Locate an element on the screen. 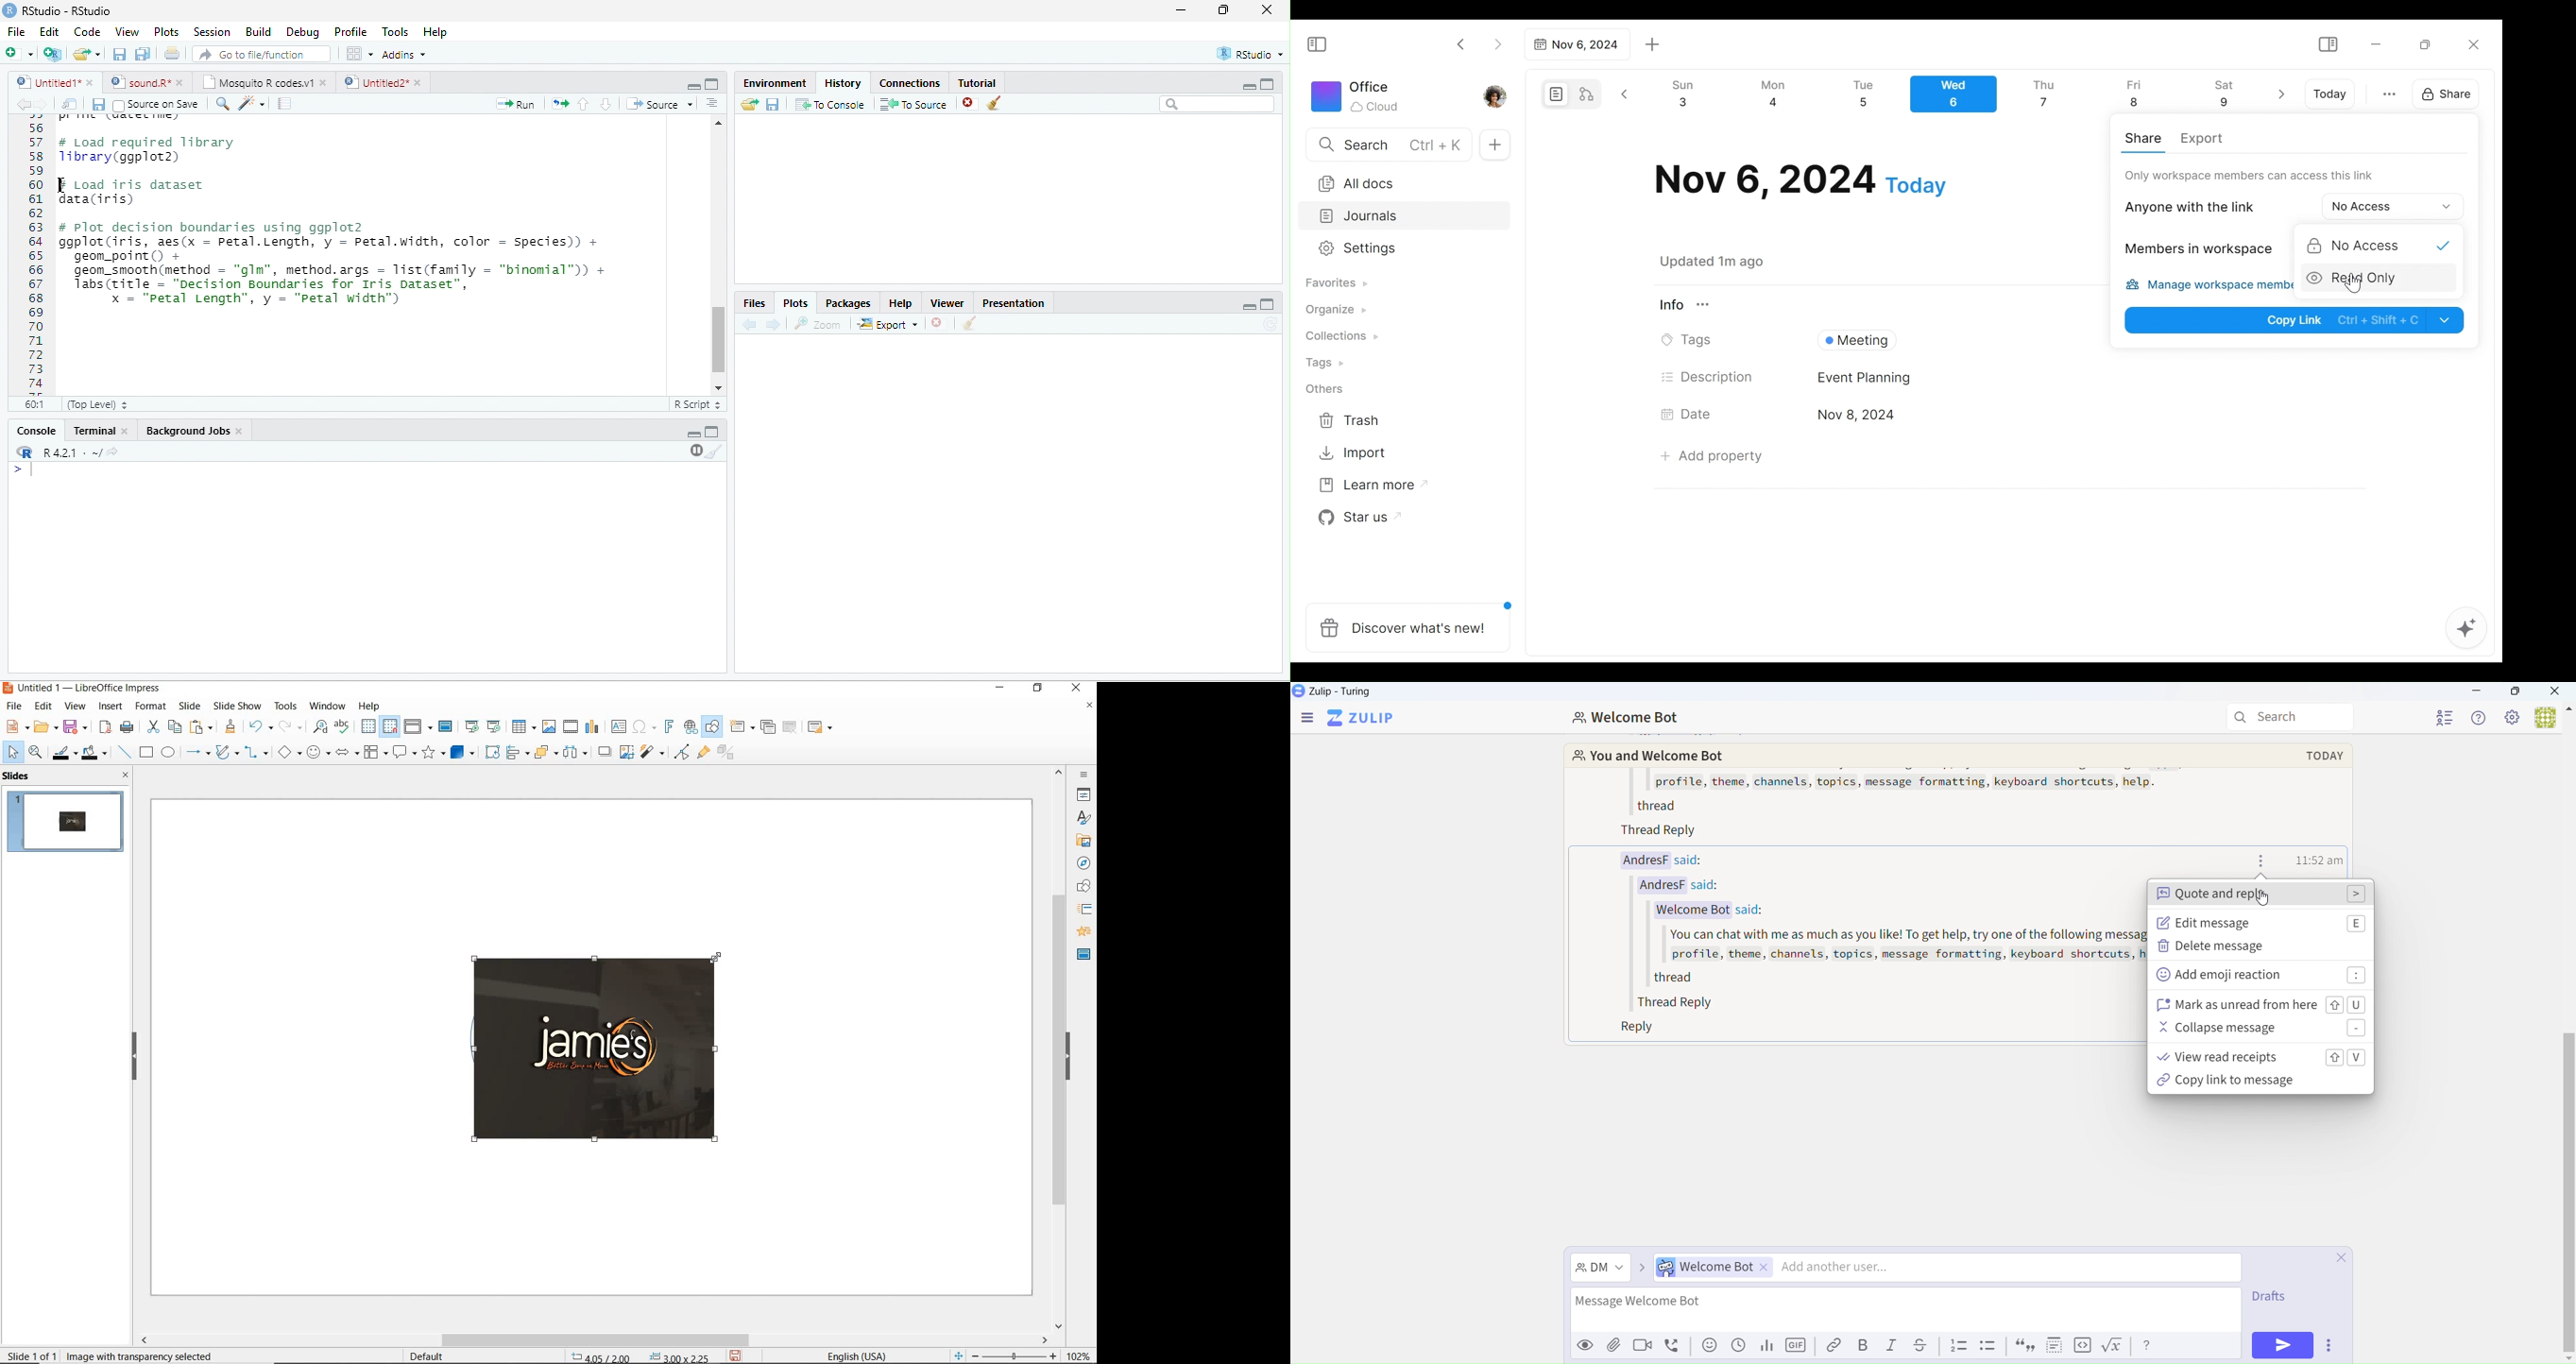 The height and width of the screenshot is (1372, 2576). Tools is located at coordinates (397, 32).